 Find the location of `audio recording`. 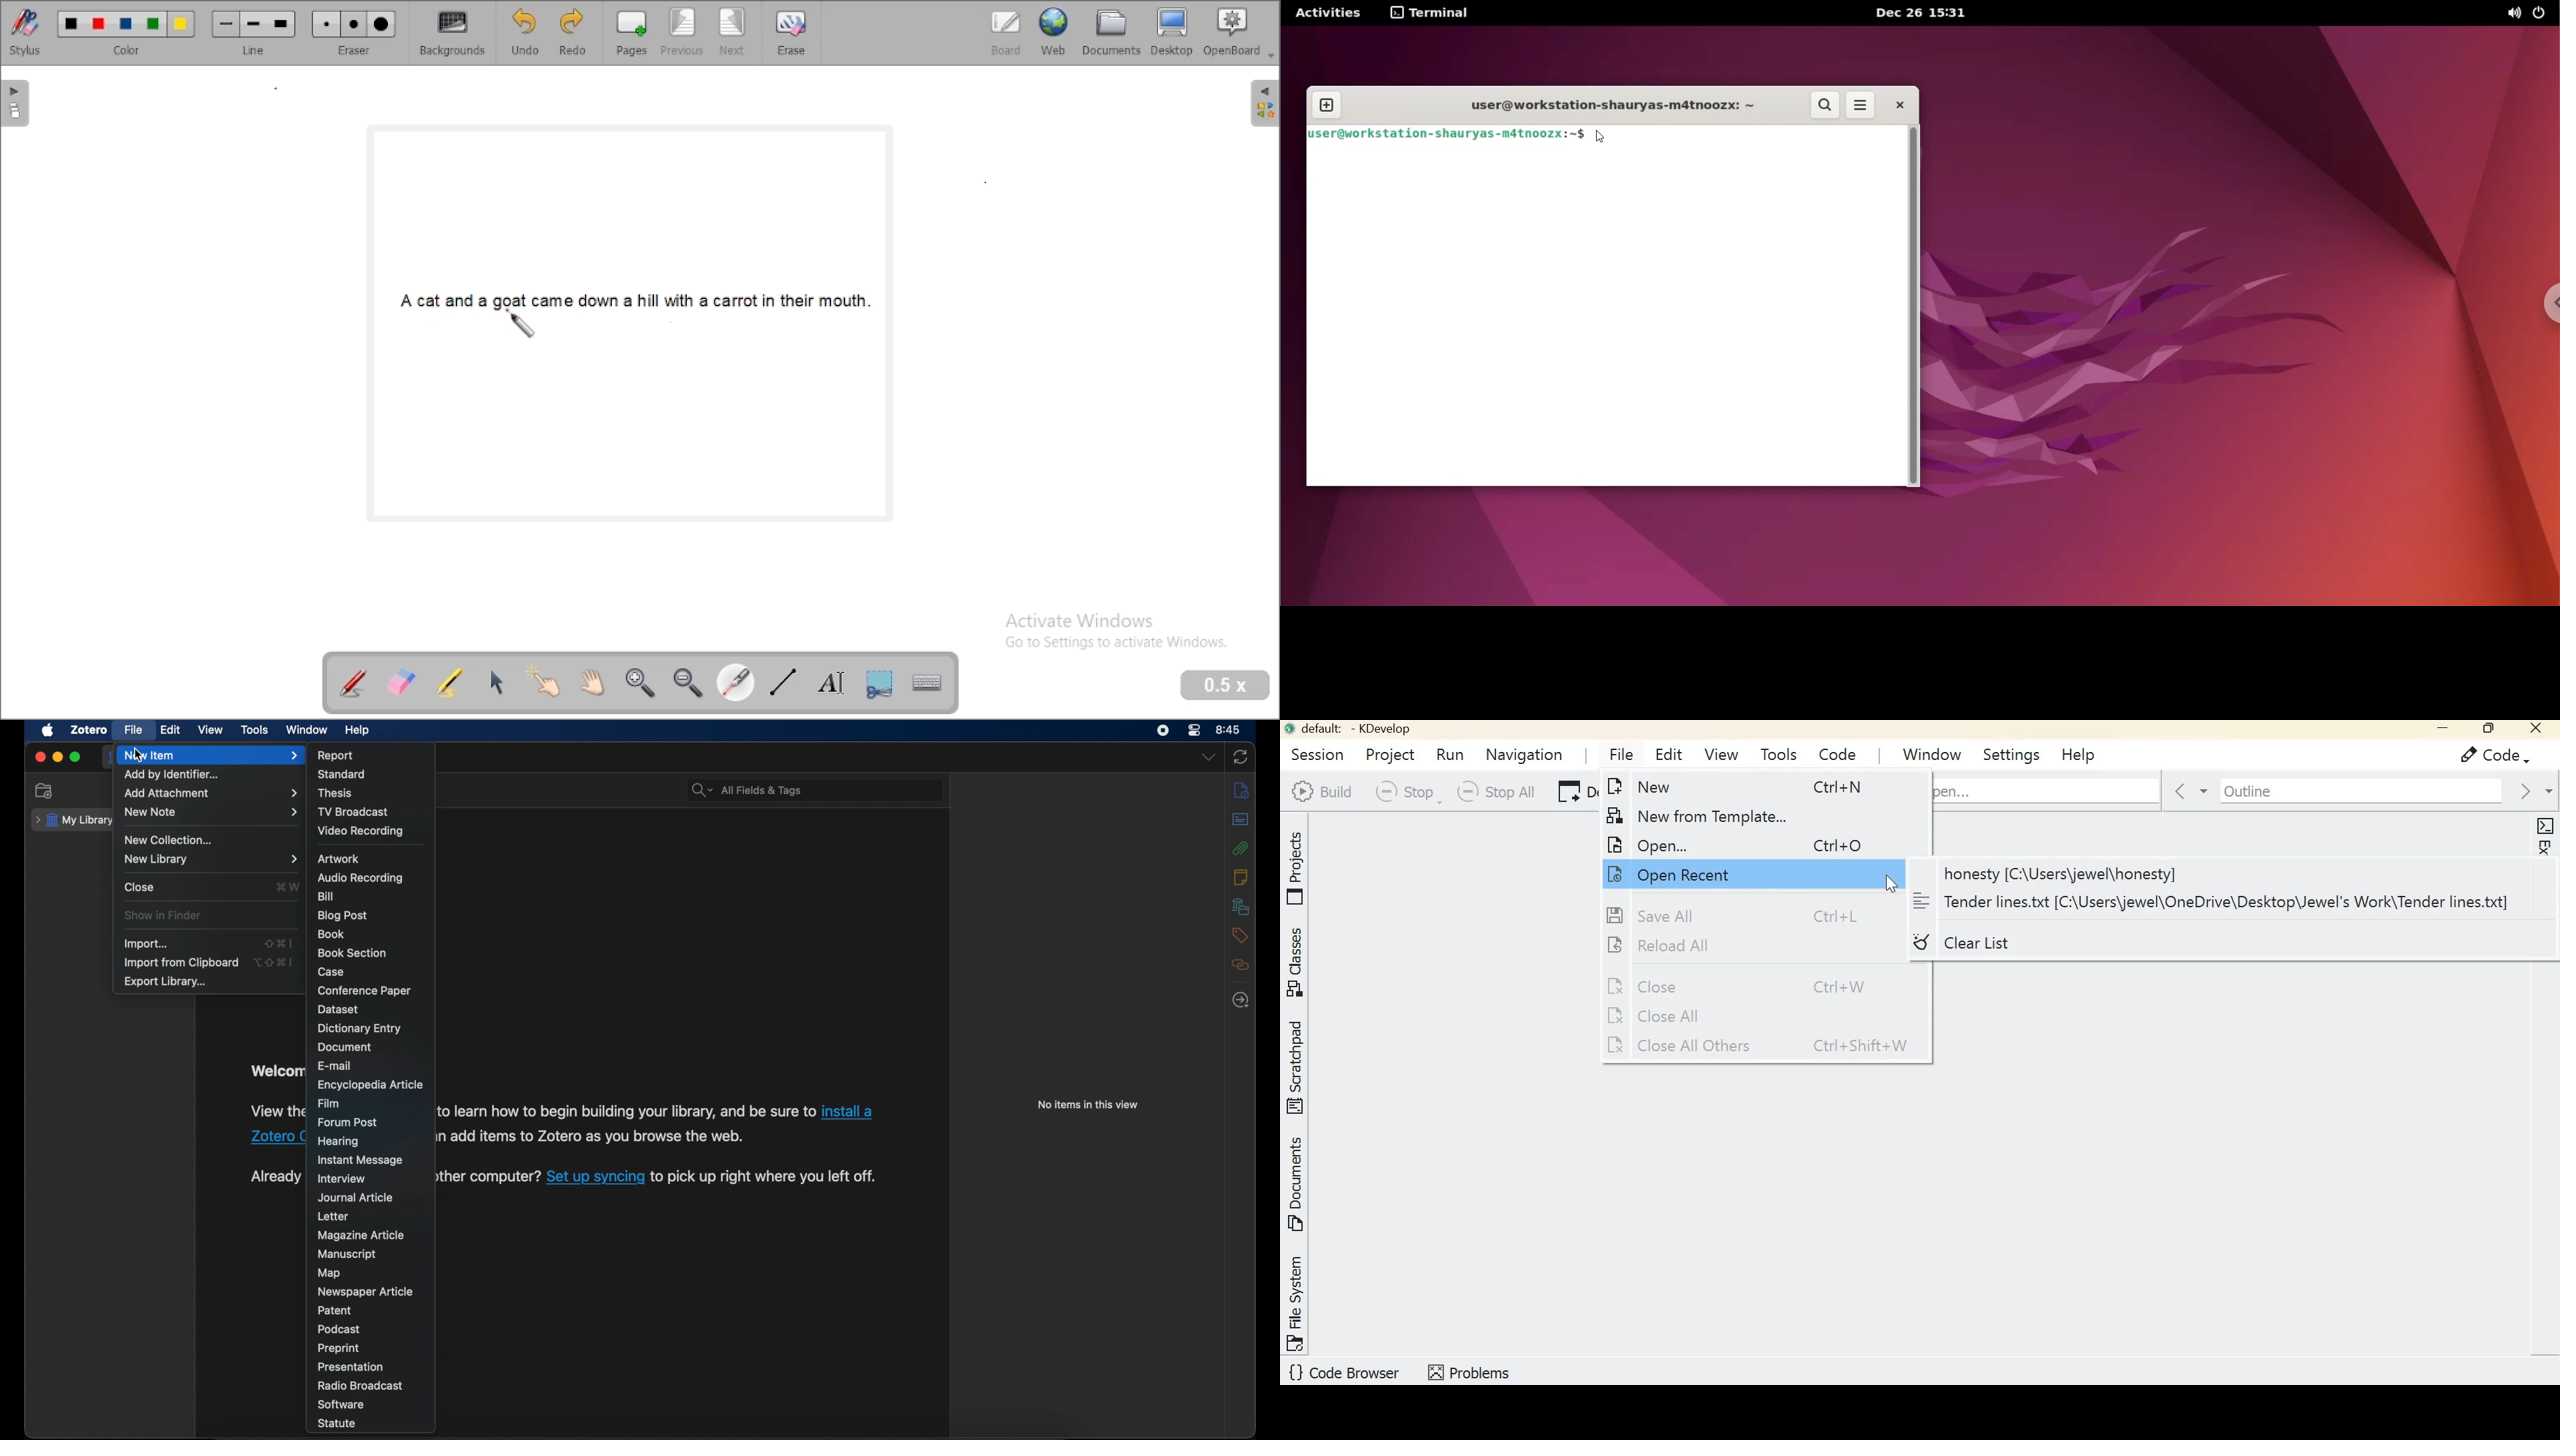

audio recording is located at coordinates (359, 877).